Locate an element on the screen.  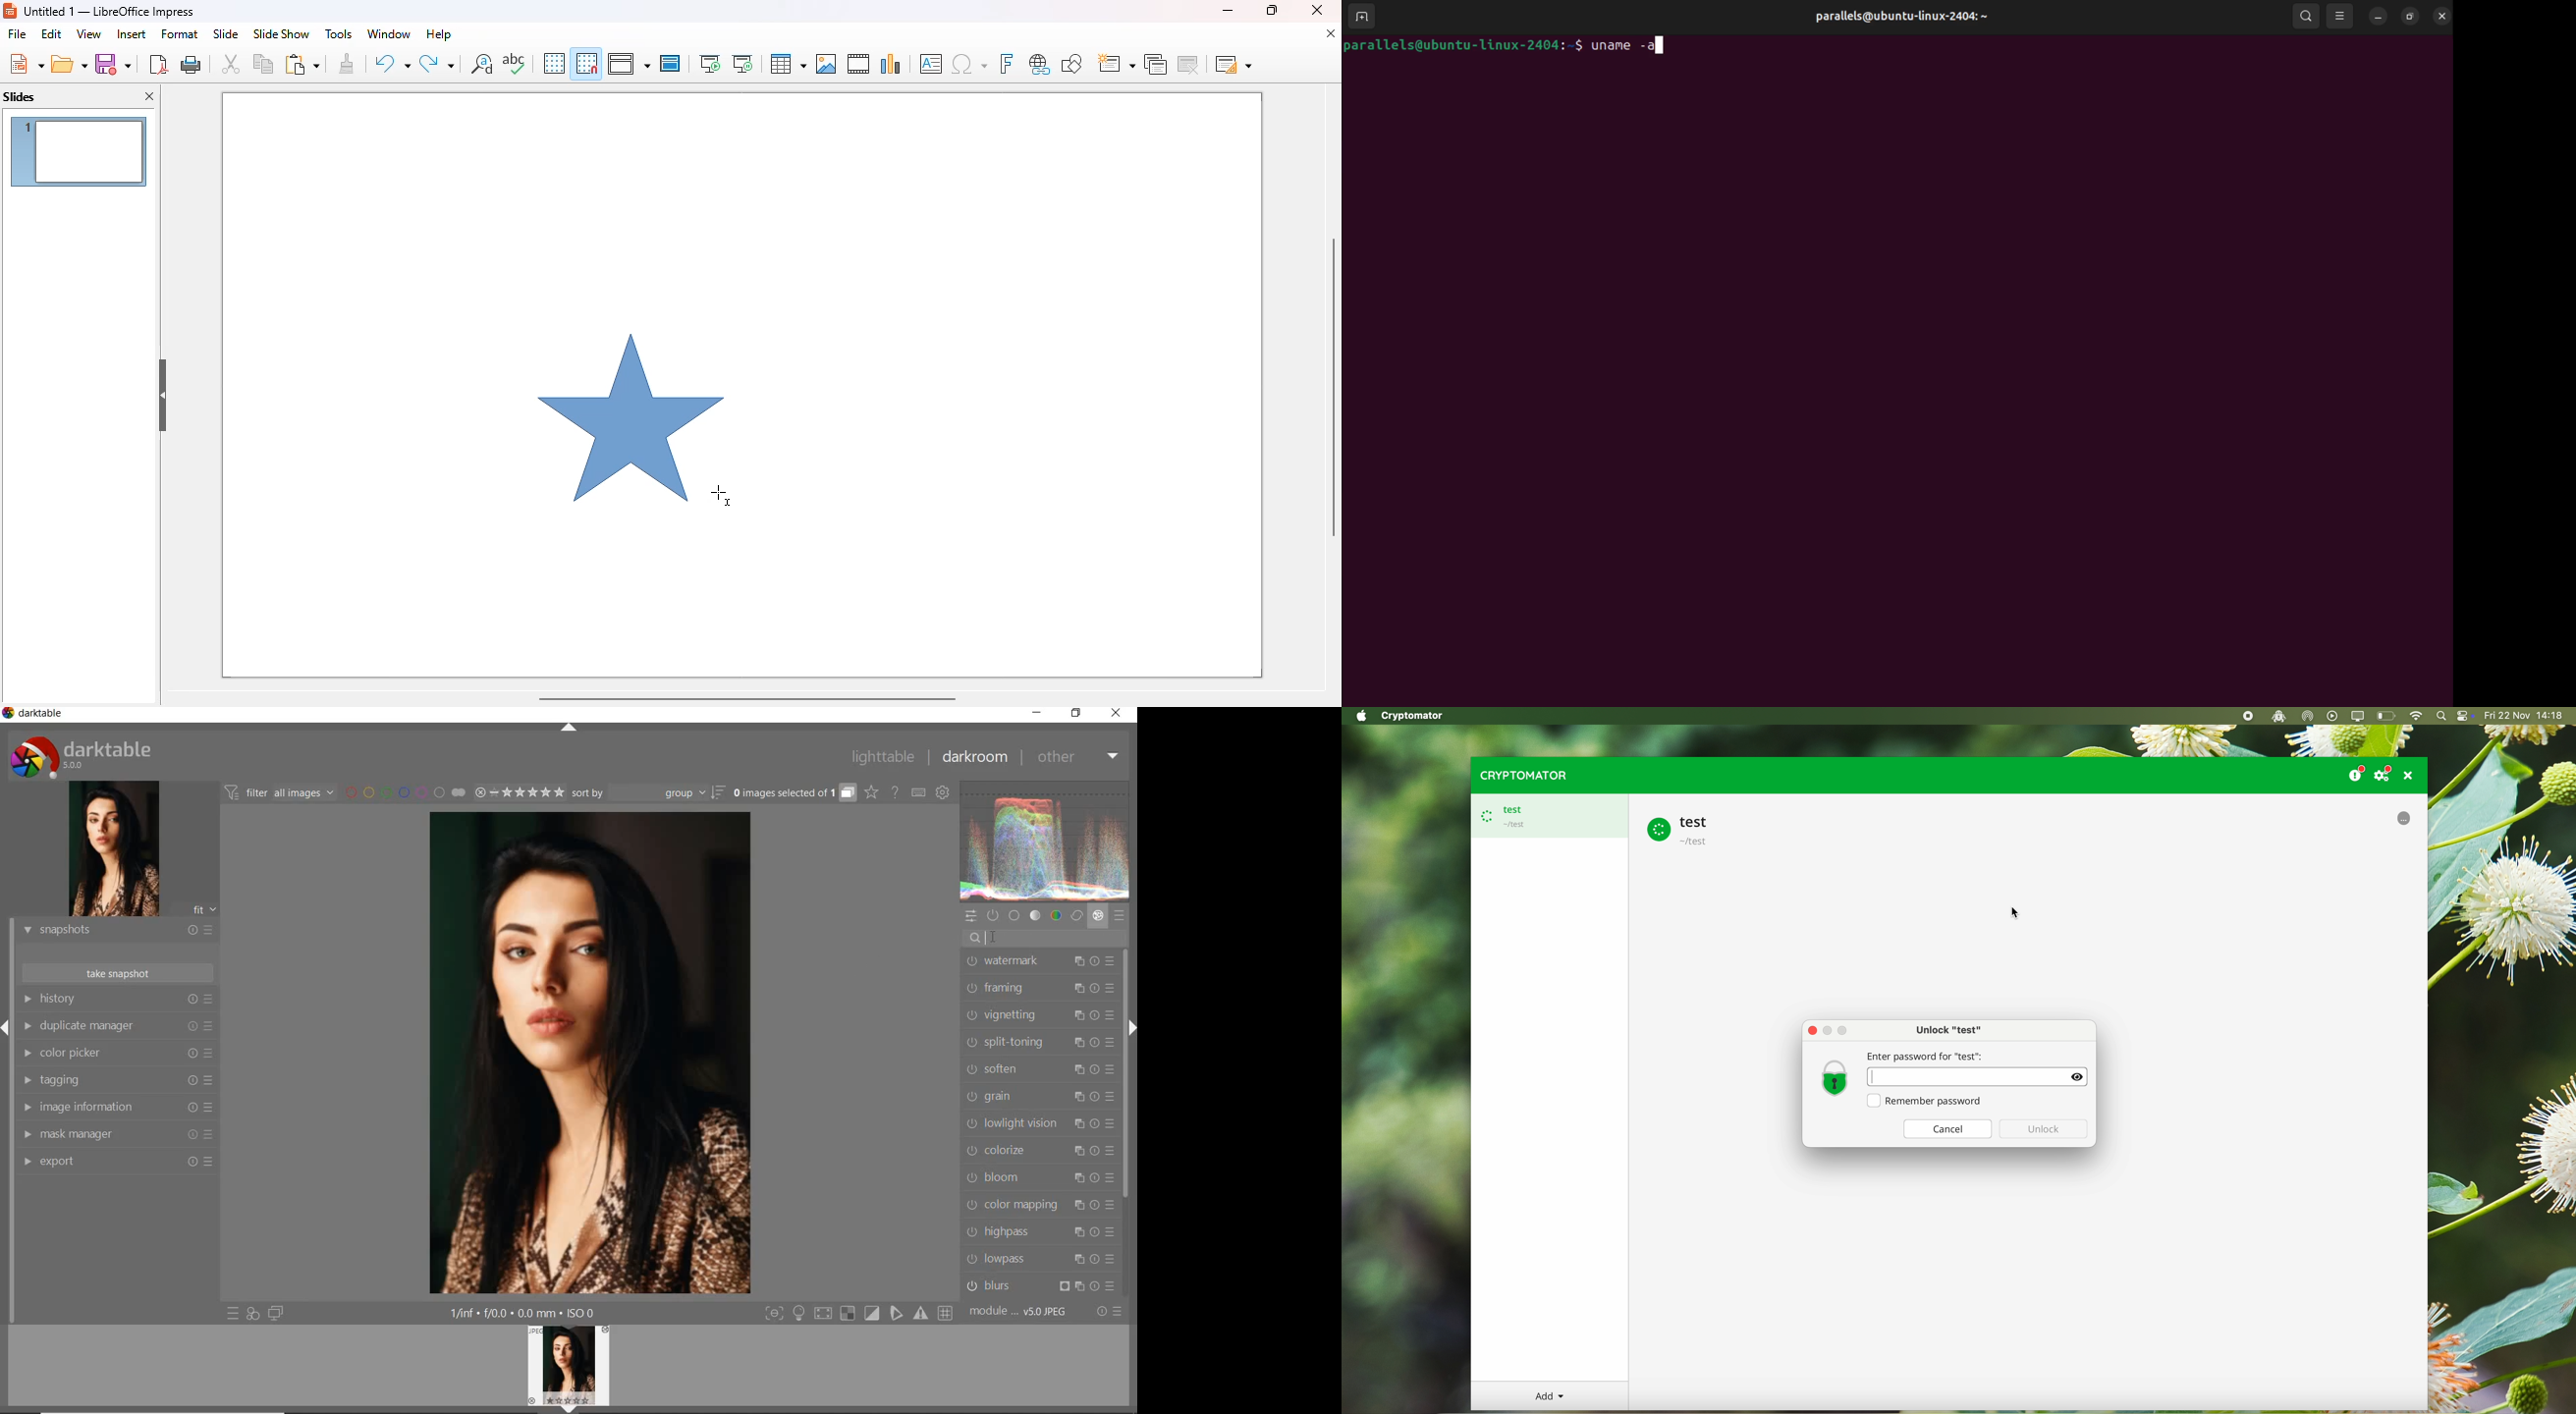
module..v50JPEG is located at coordinates (1019, 1310).